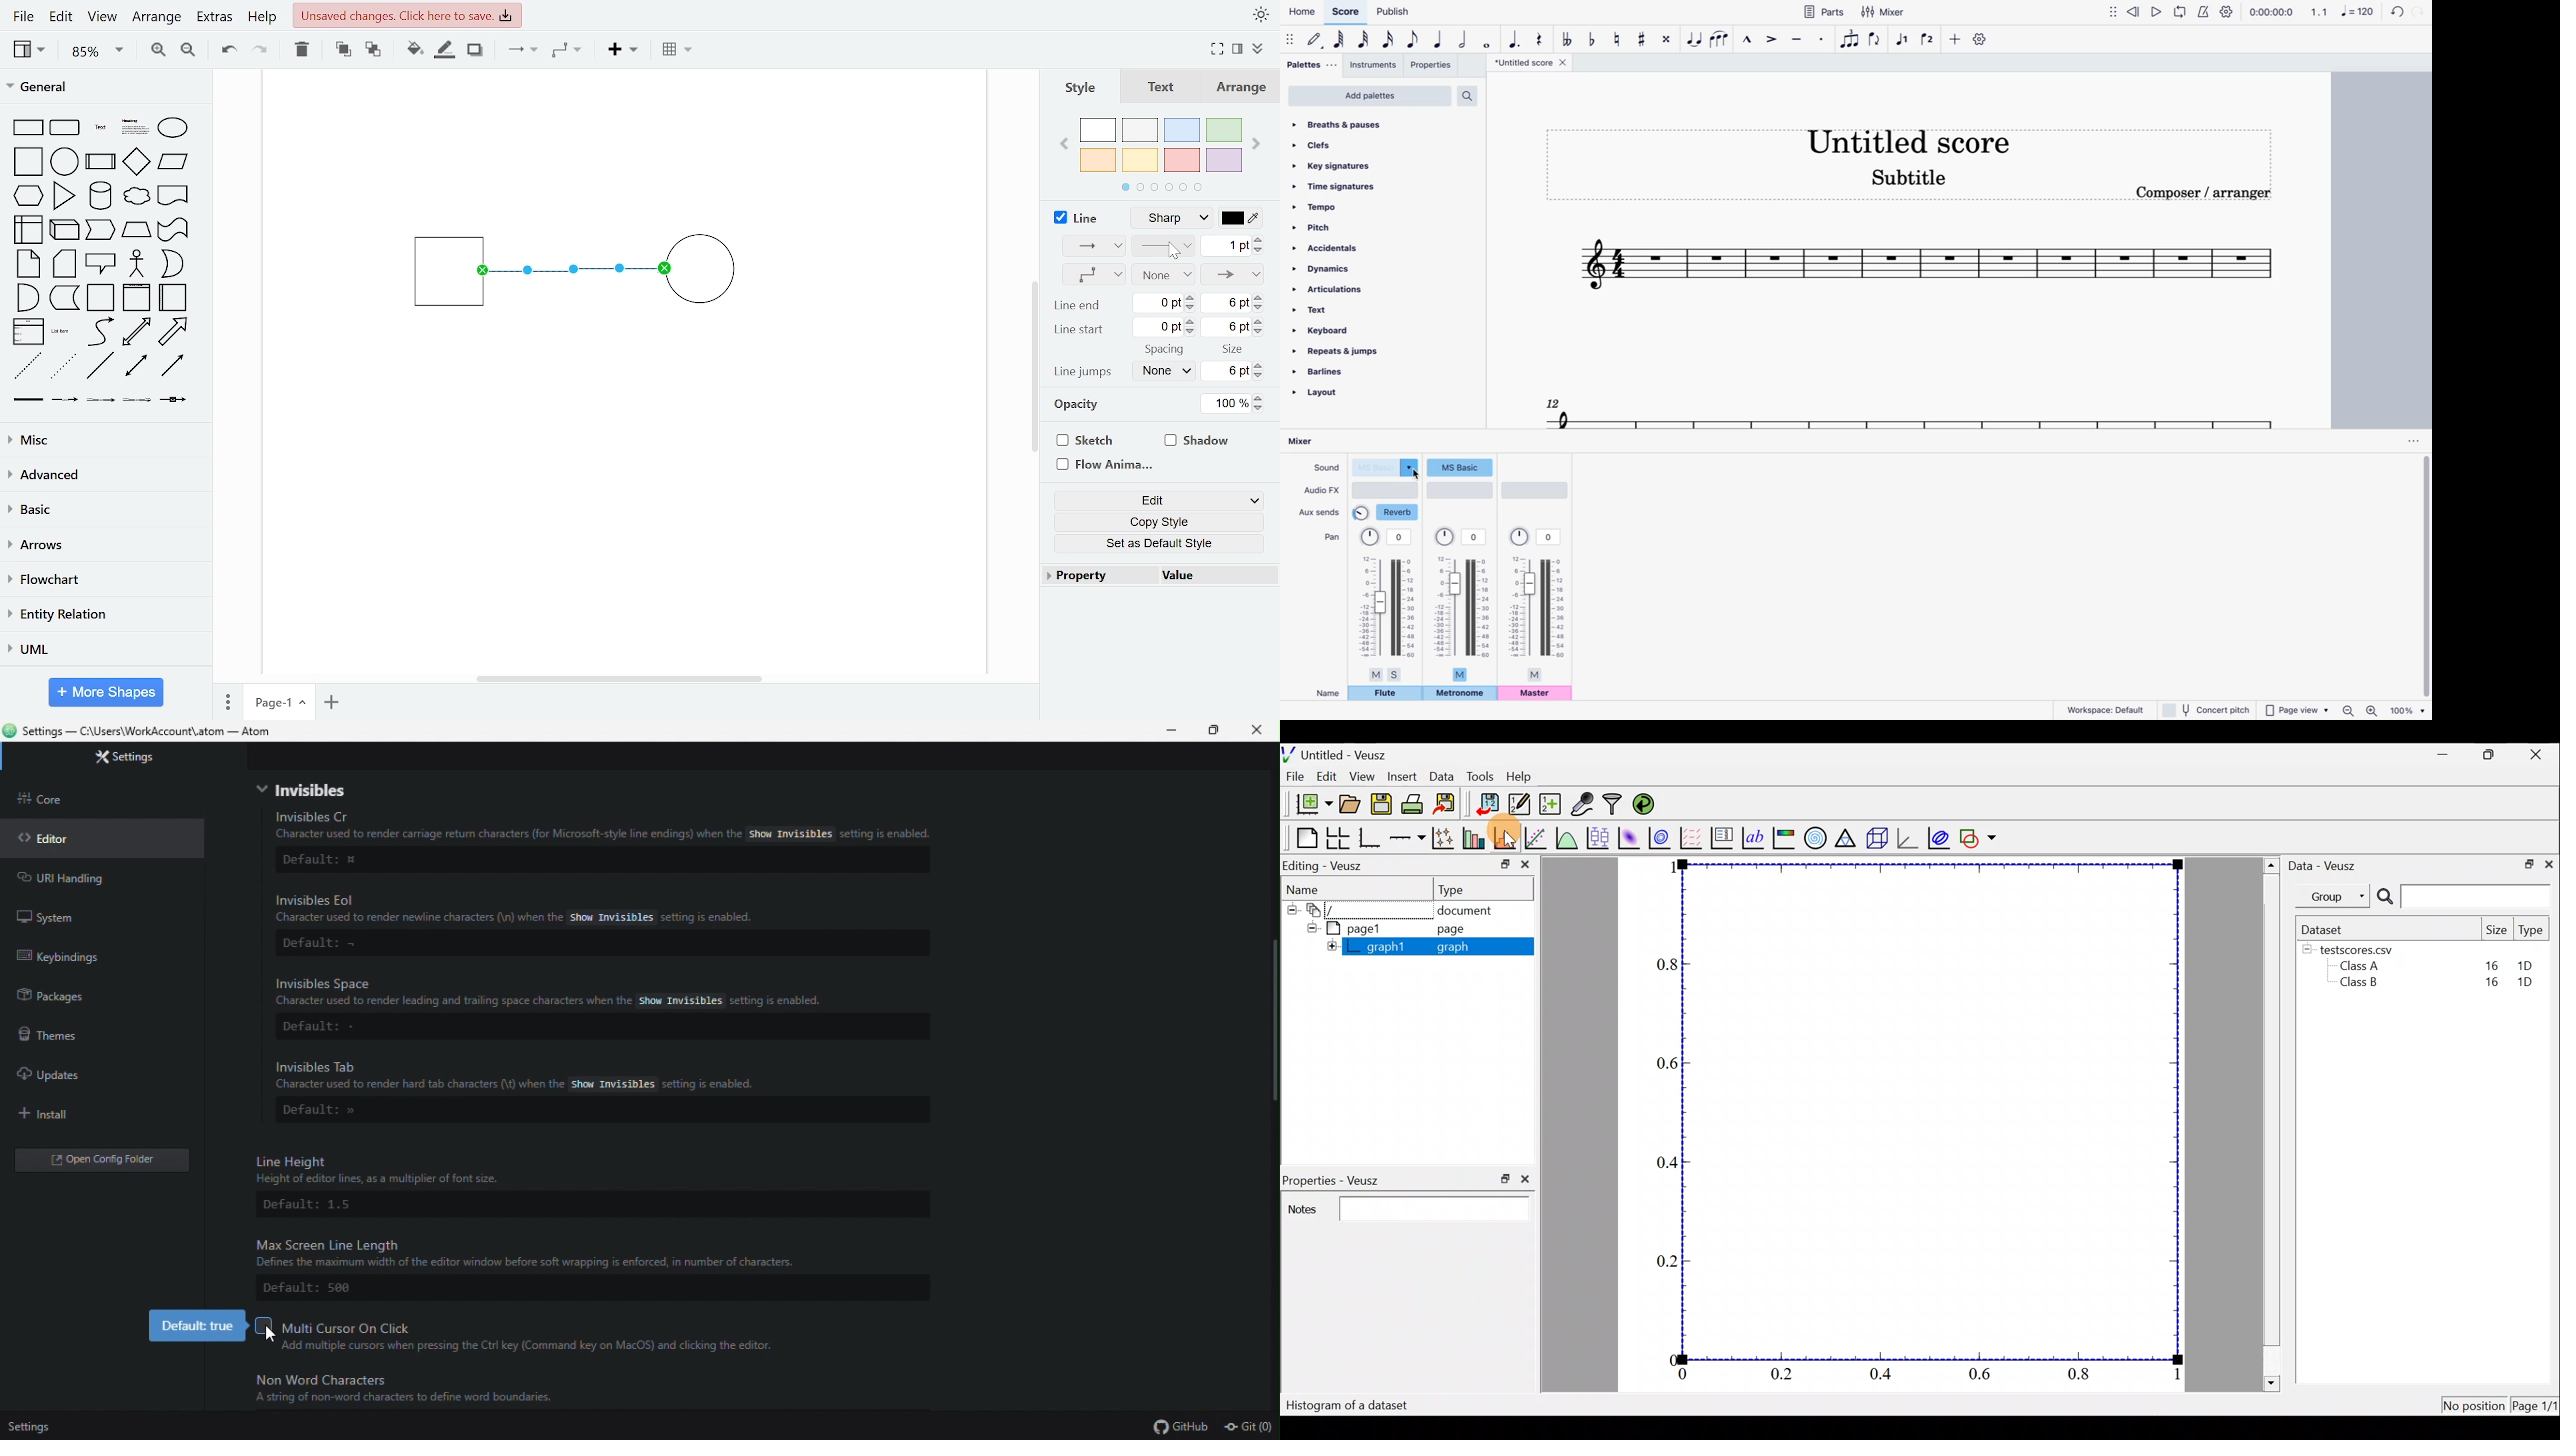  I want to click on data storage, so click(65, 297).